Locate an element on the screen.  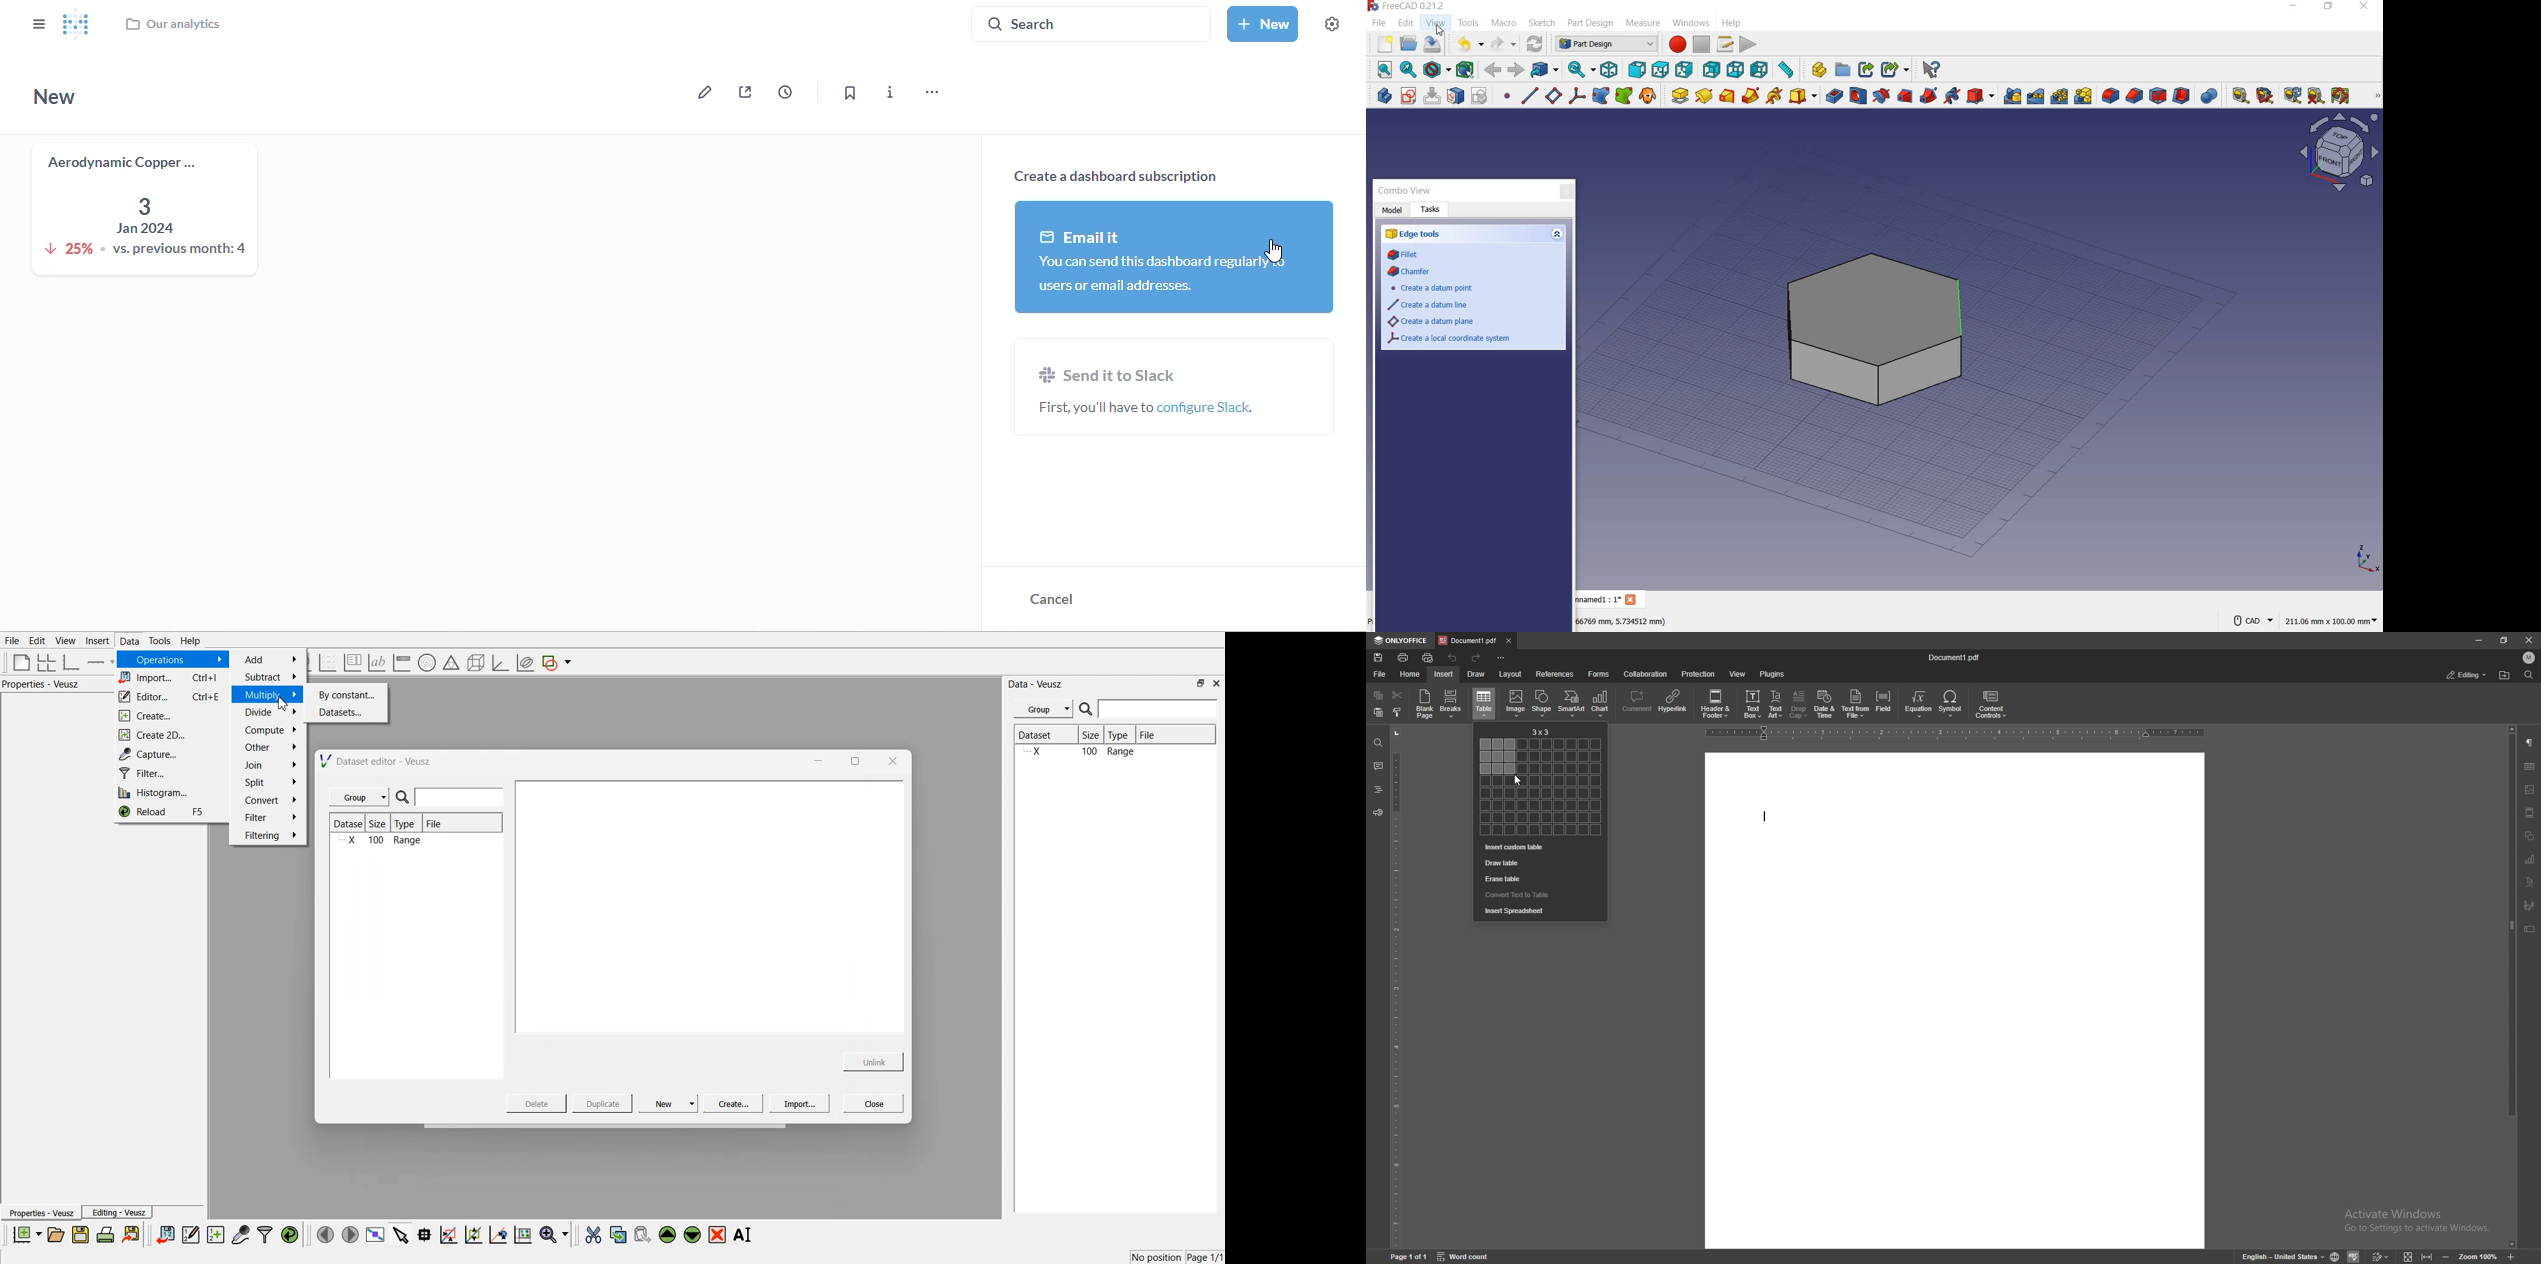
Data - Veusz is located at coordinates (1037, 684).